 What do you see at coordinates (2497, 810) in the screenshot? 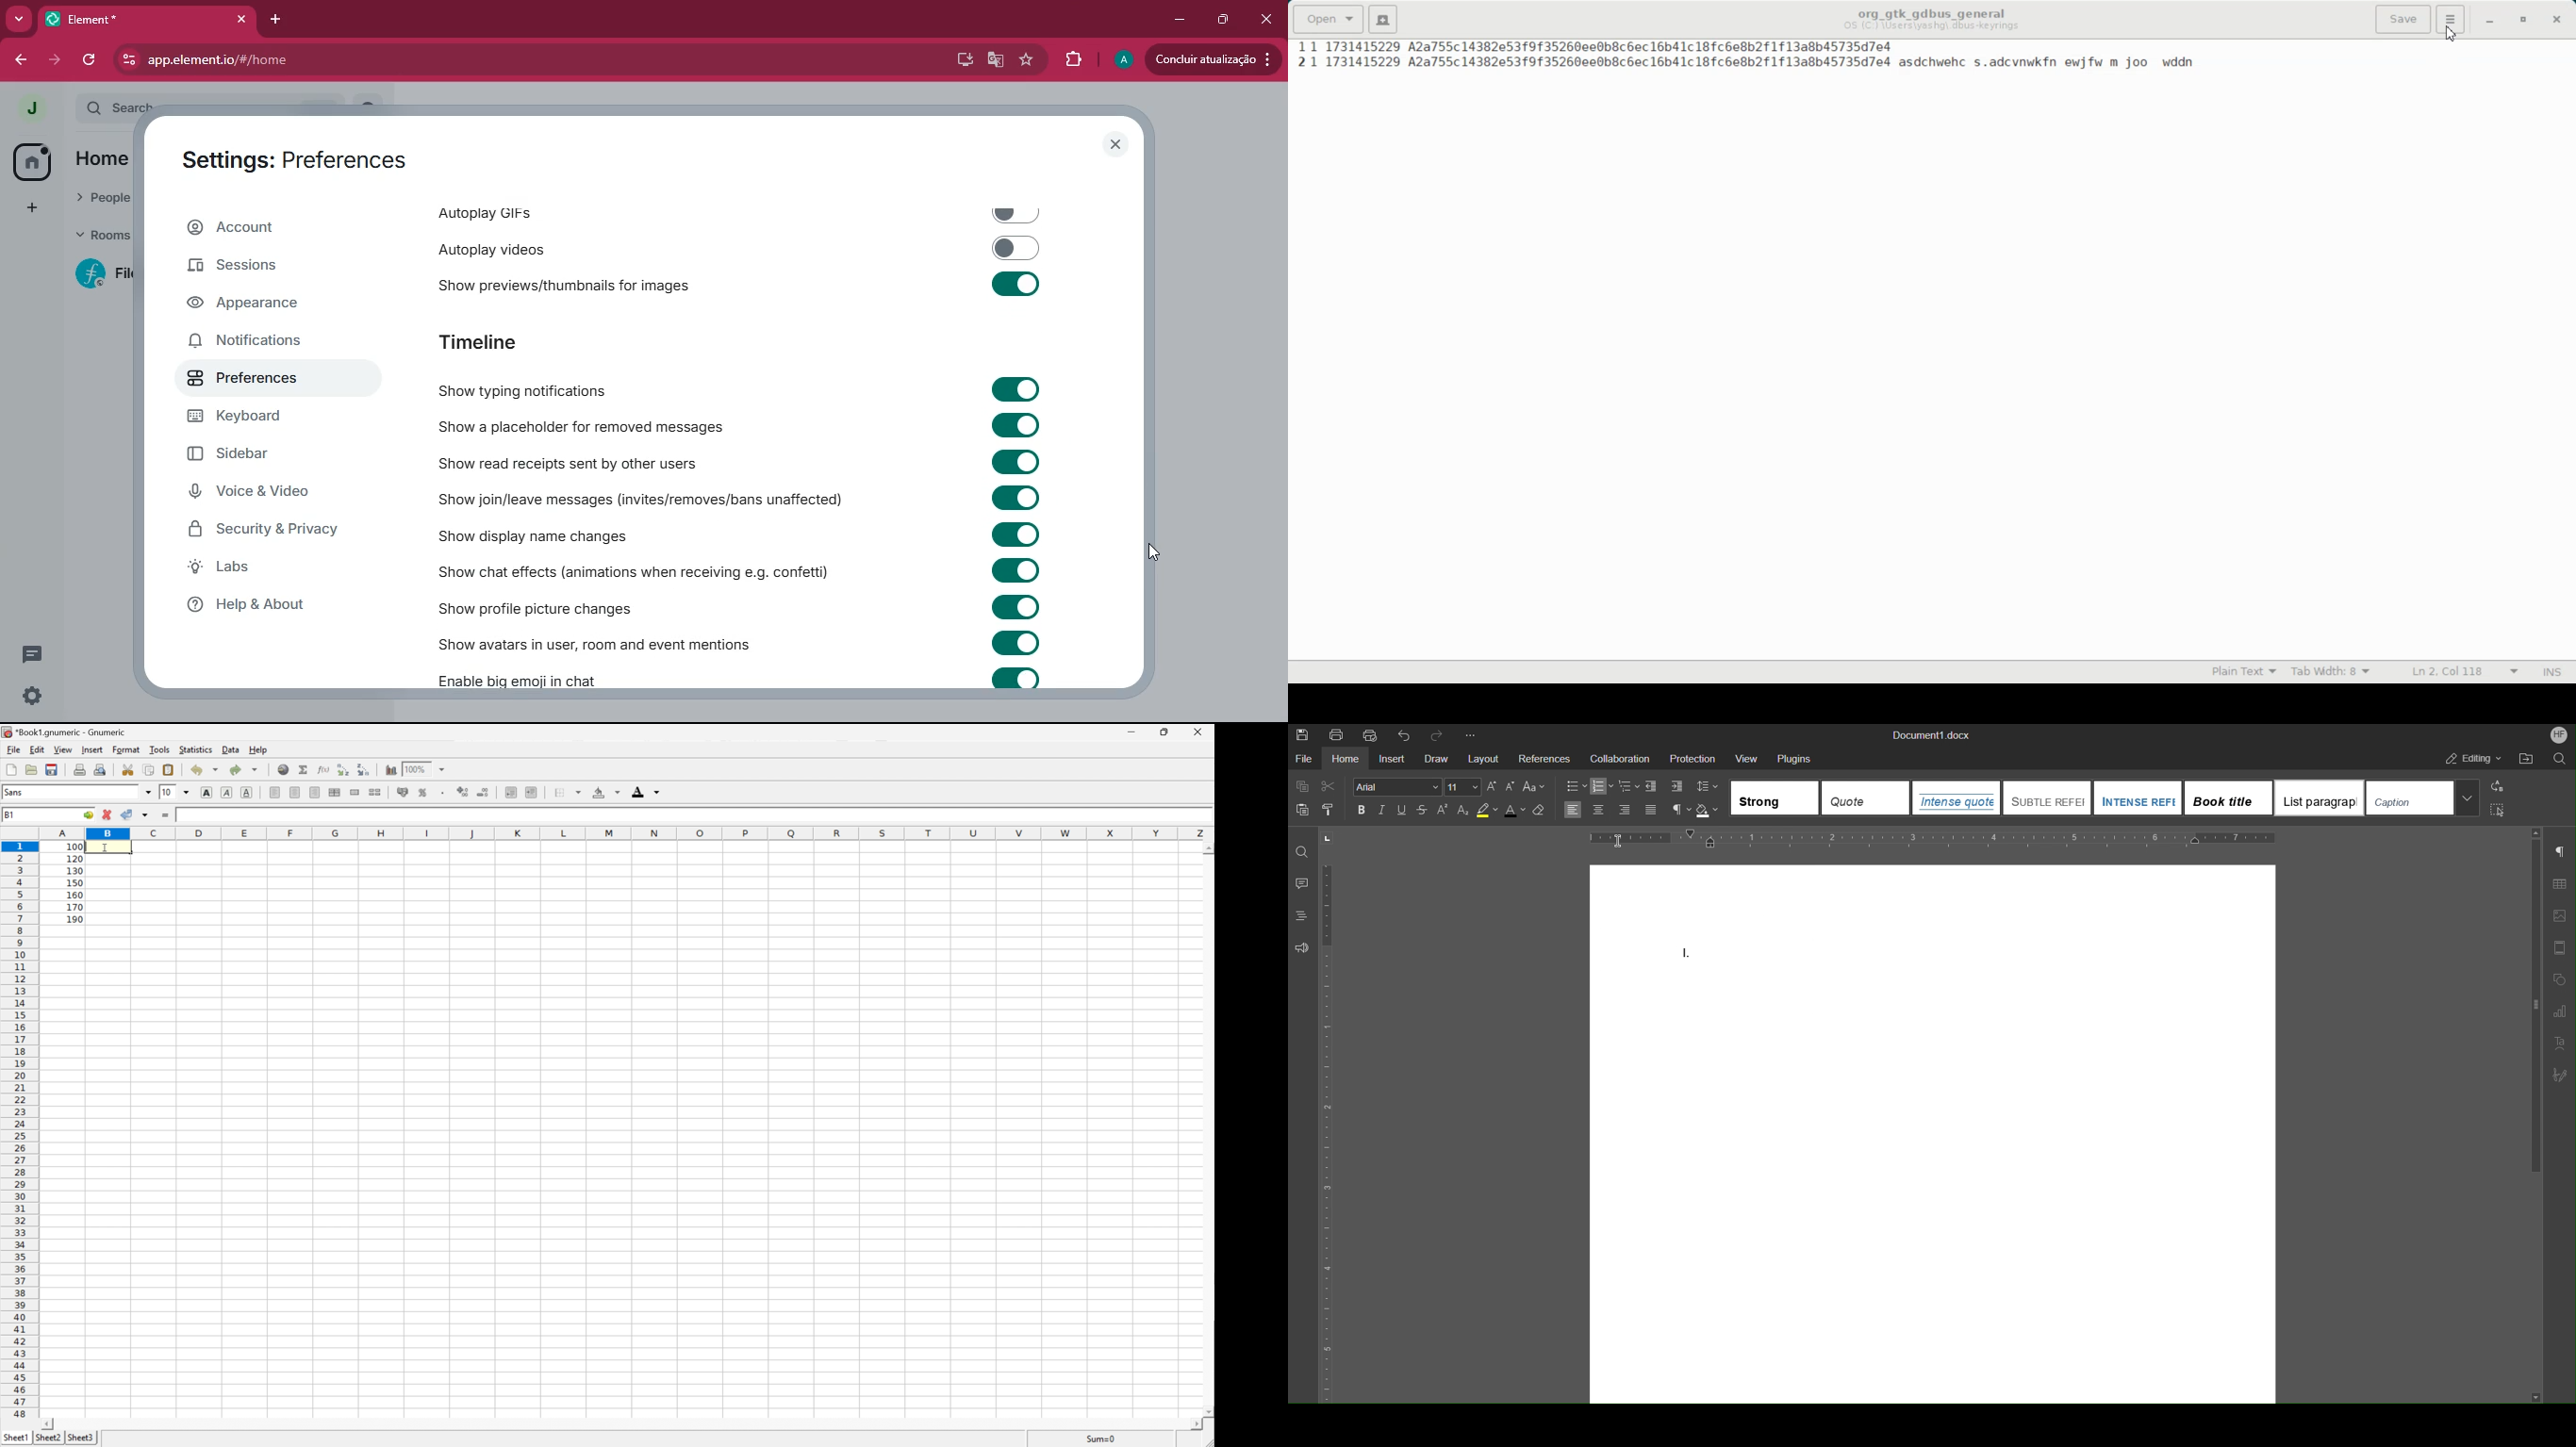
I see `Select All` at bounding box center [2497, 810].